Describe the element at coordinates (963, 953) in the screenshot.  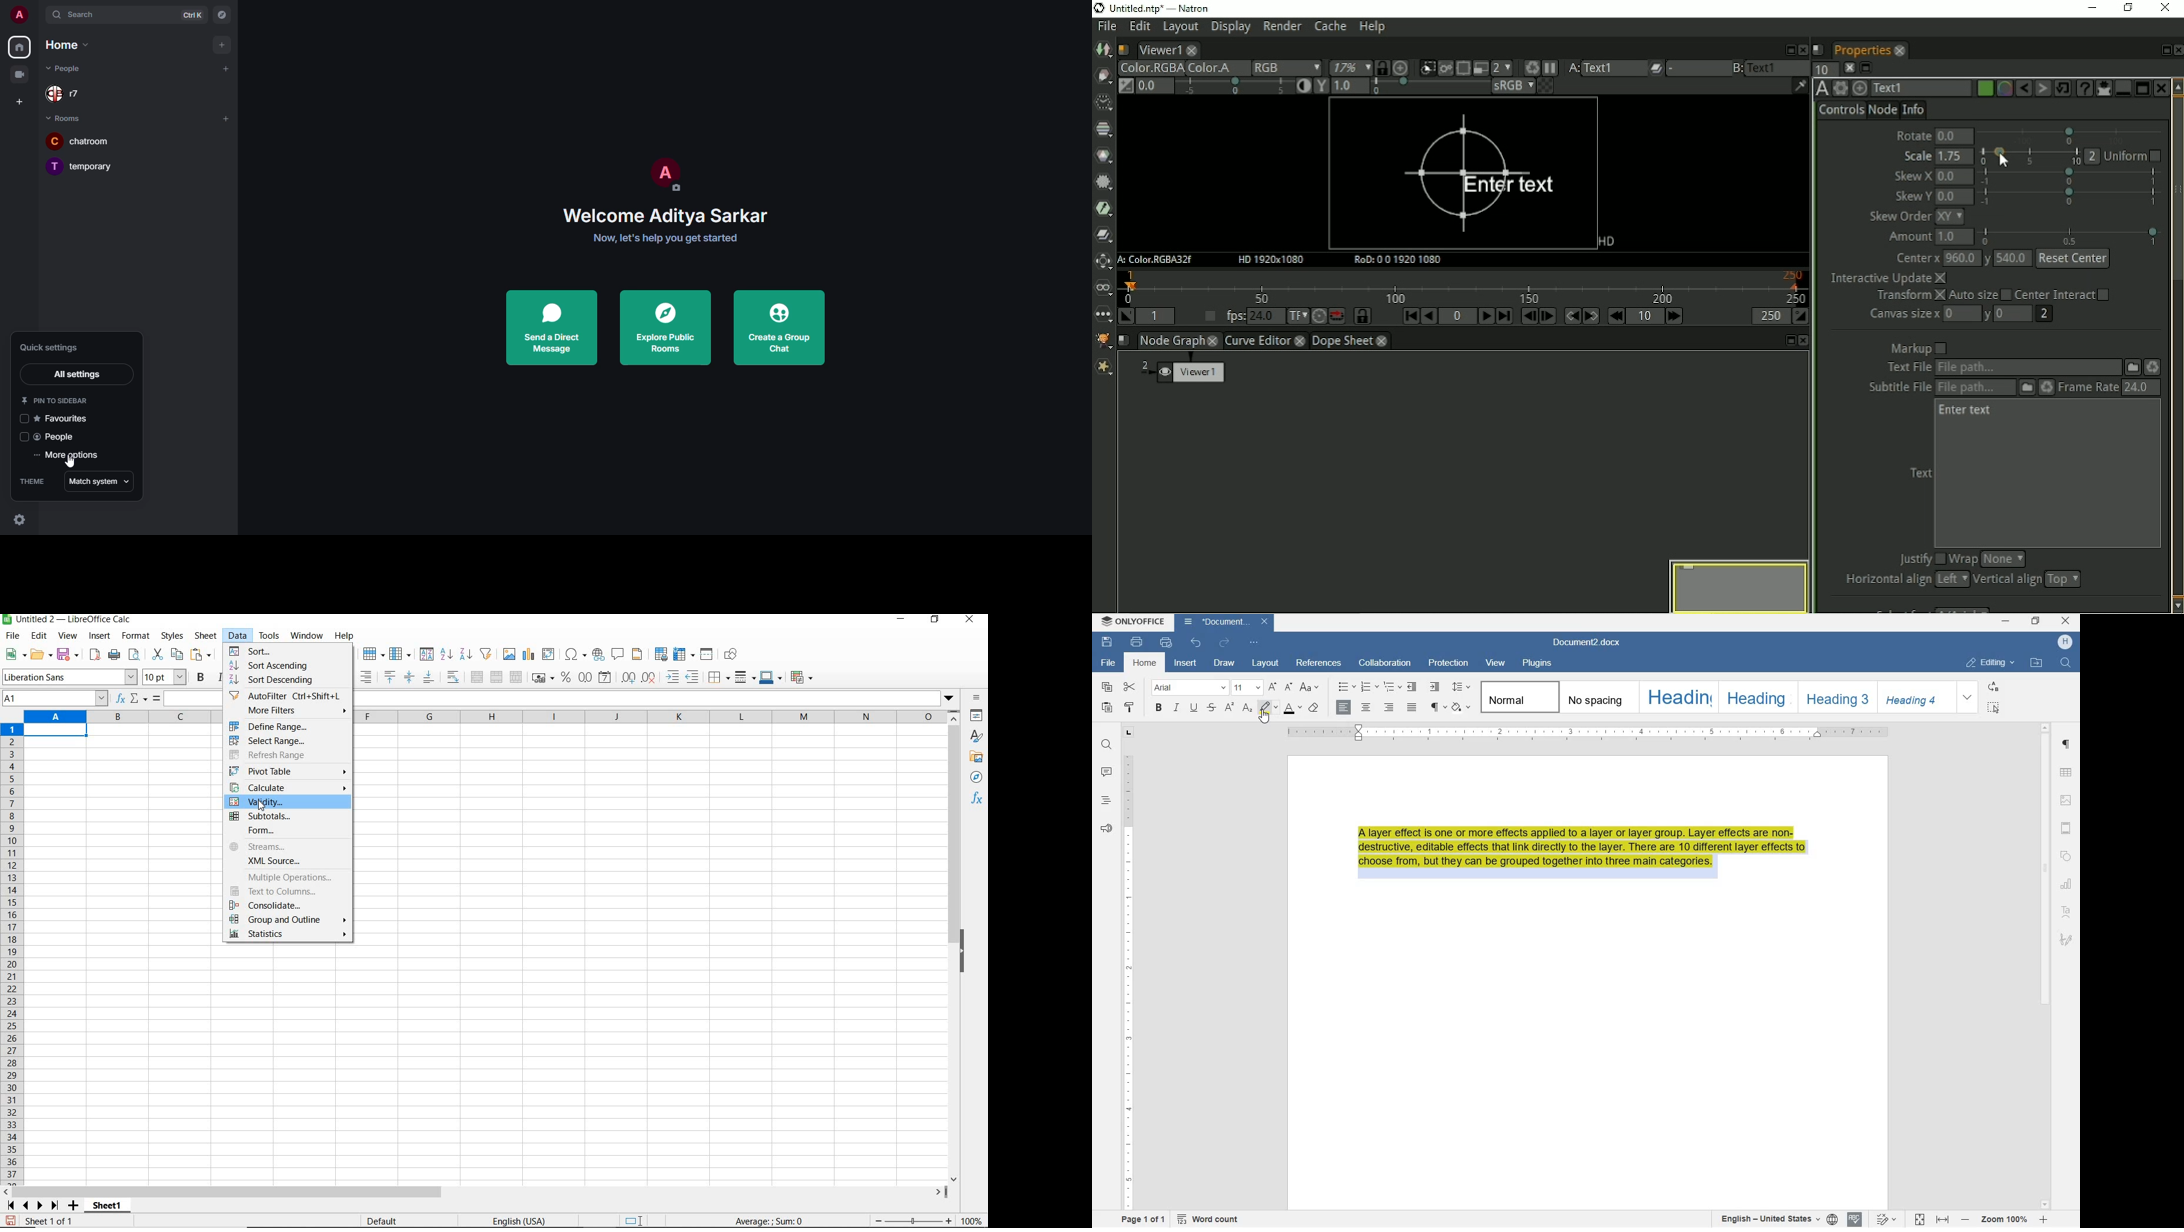
I see `hide` at that location.